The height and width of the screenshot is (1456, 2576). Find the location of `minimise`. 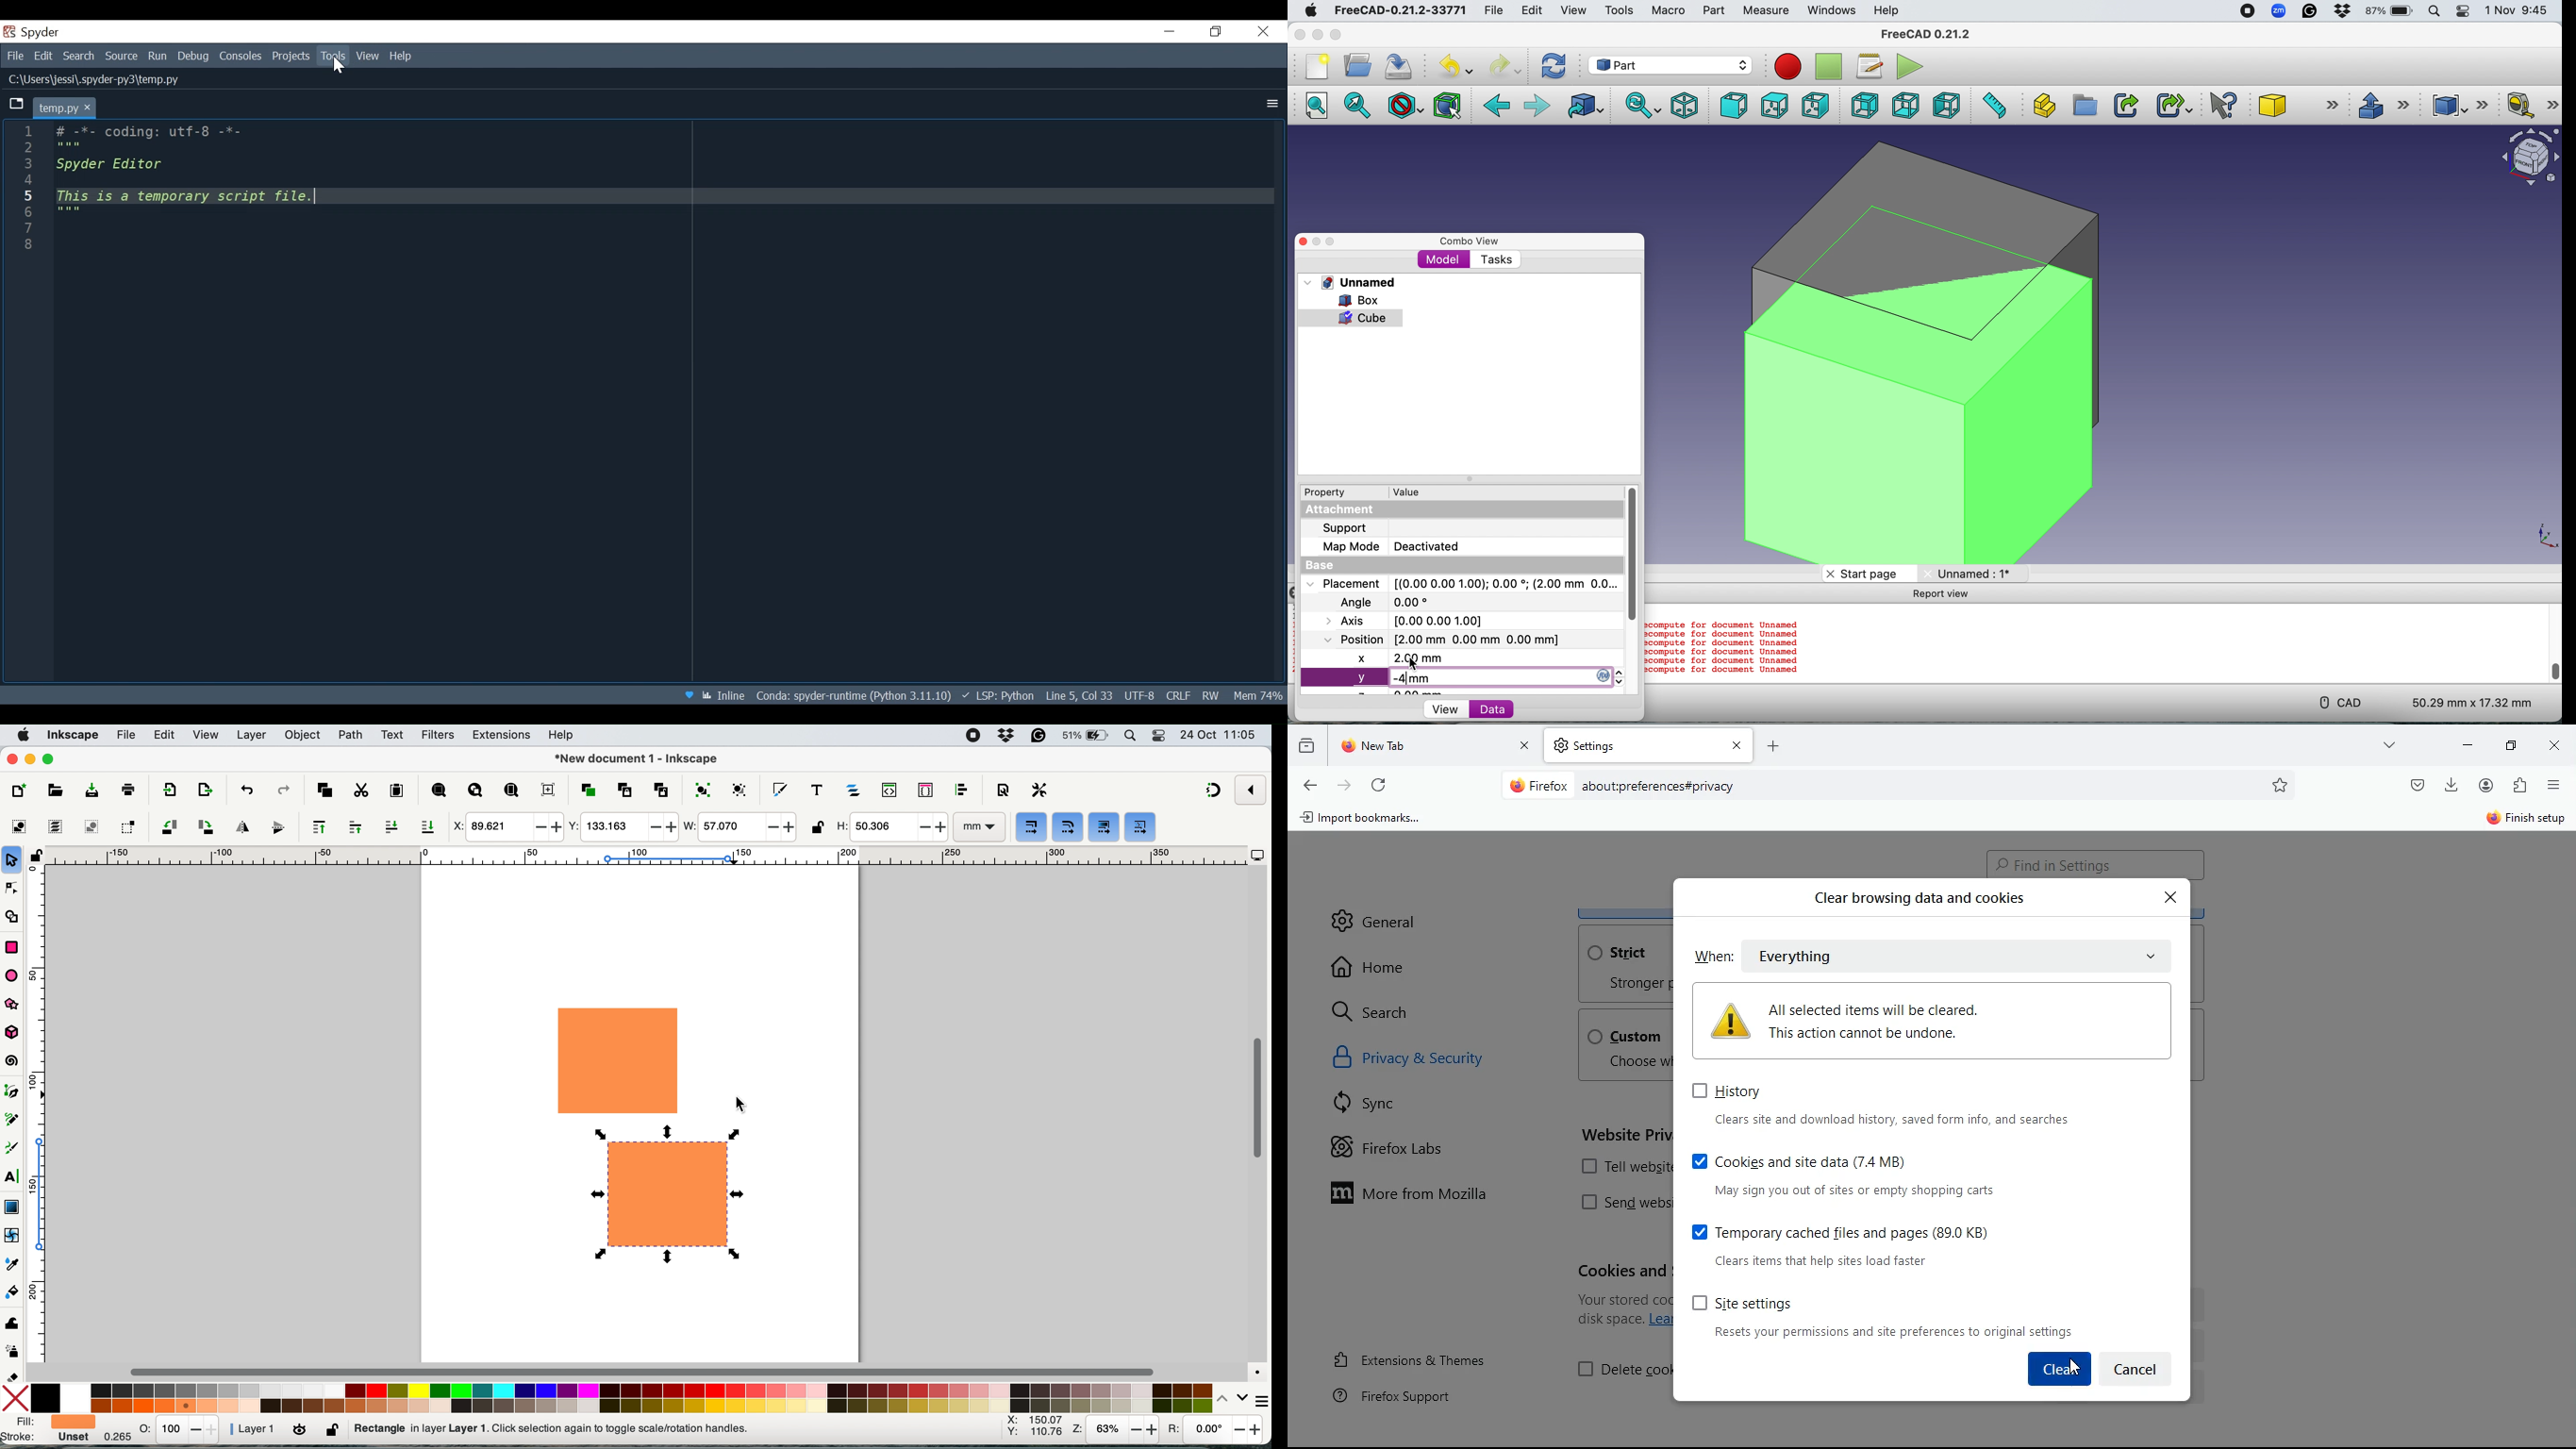

minimise is located at coordinates (1317, 34).